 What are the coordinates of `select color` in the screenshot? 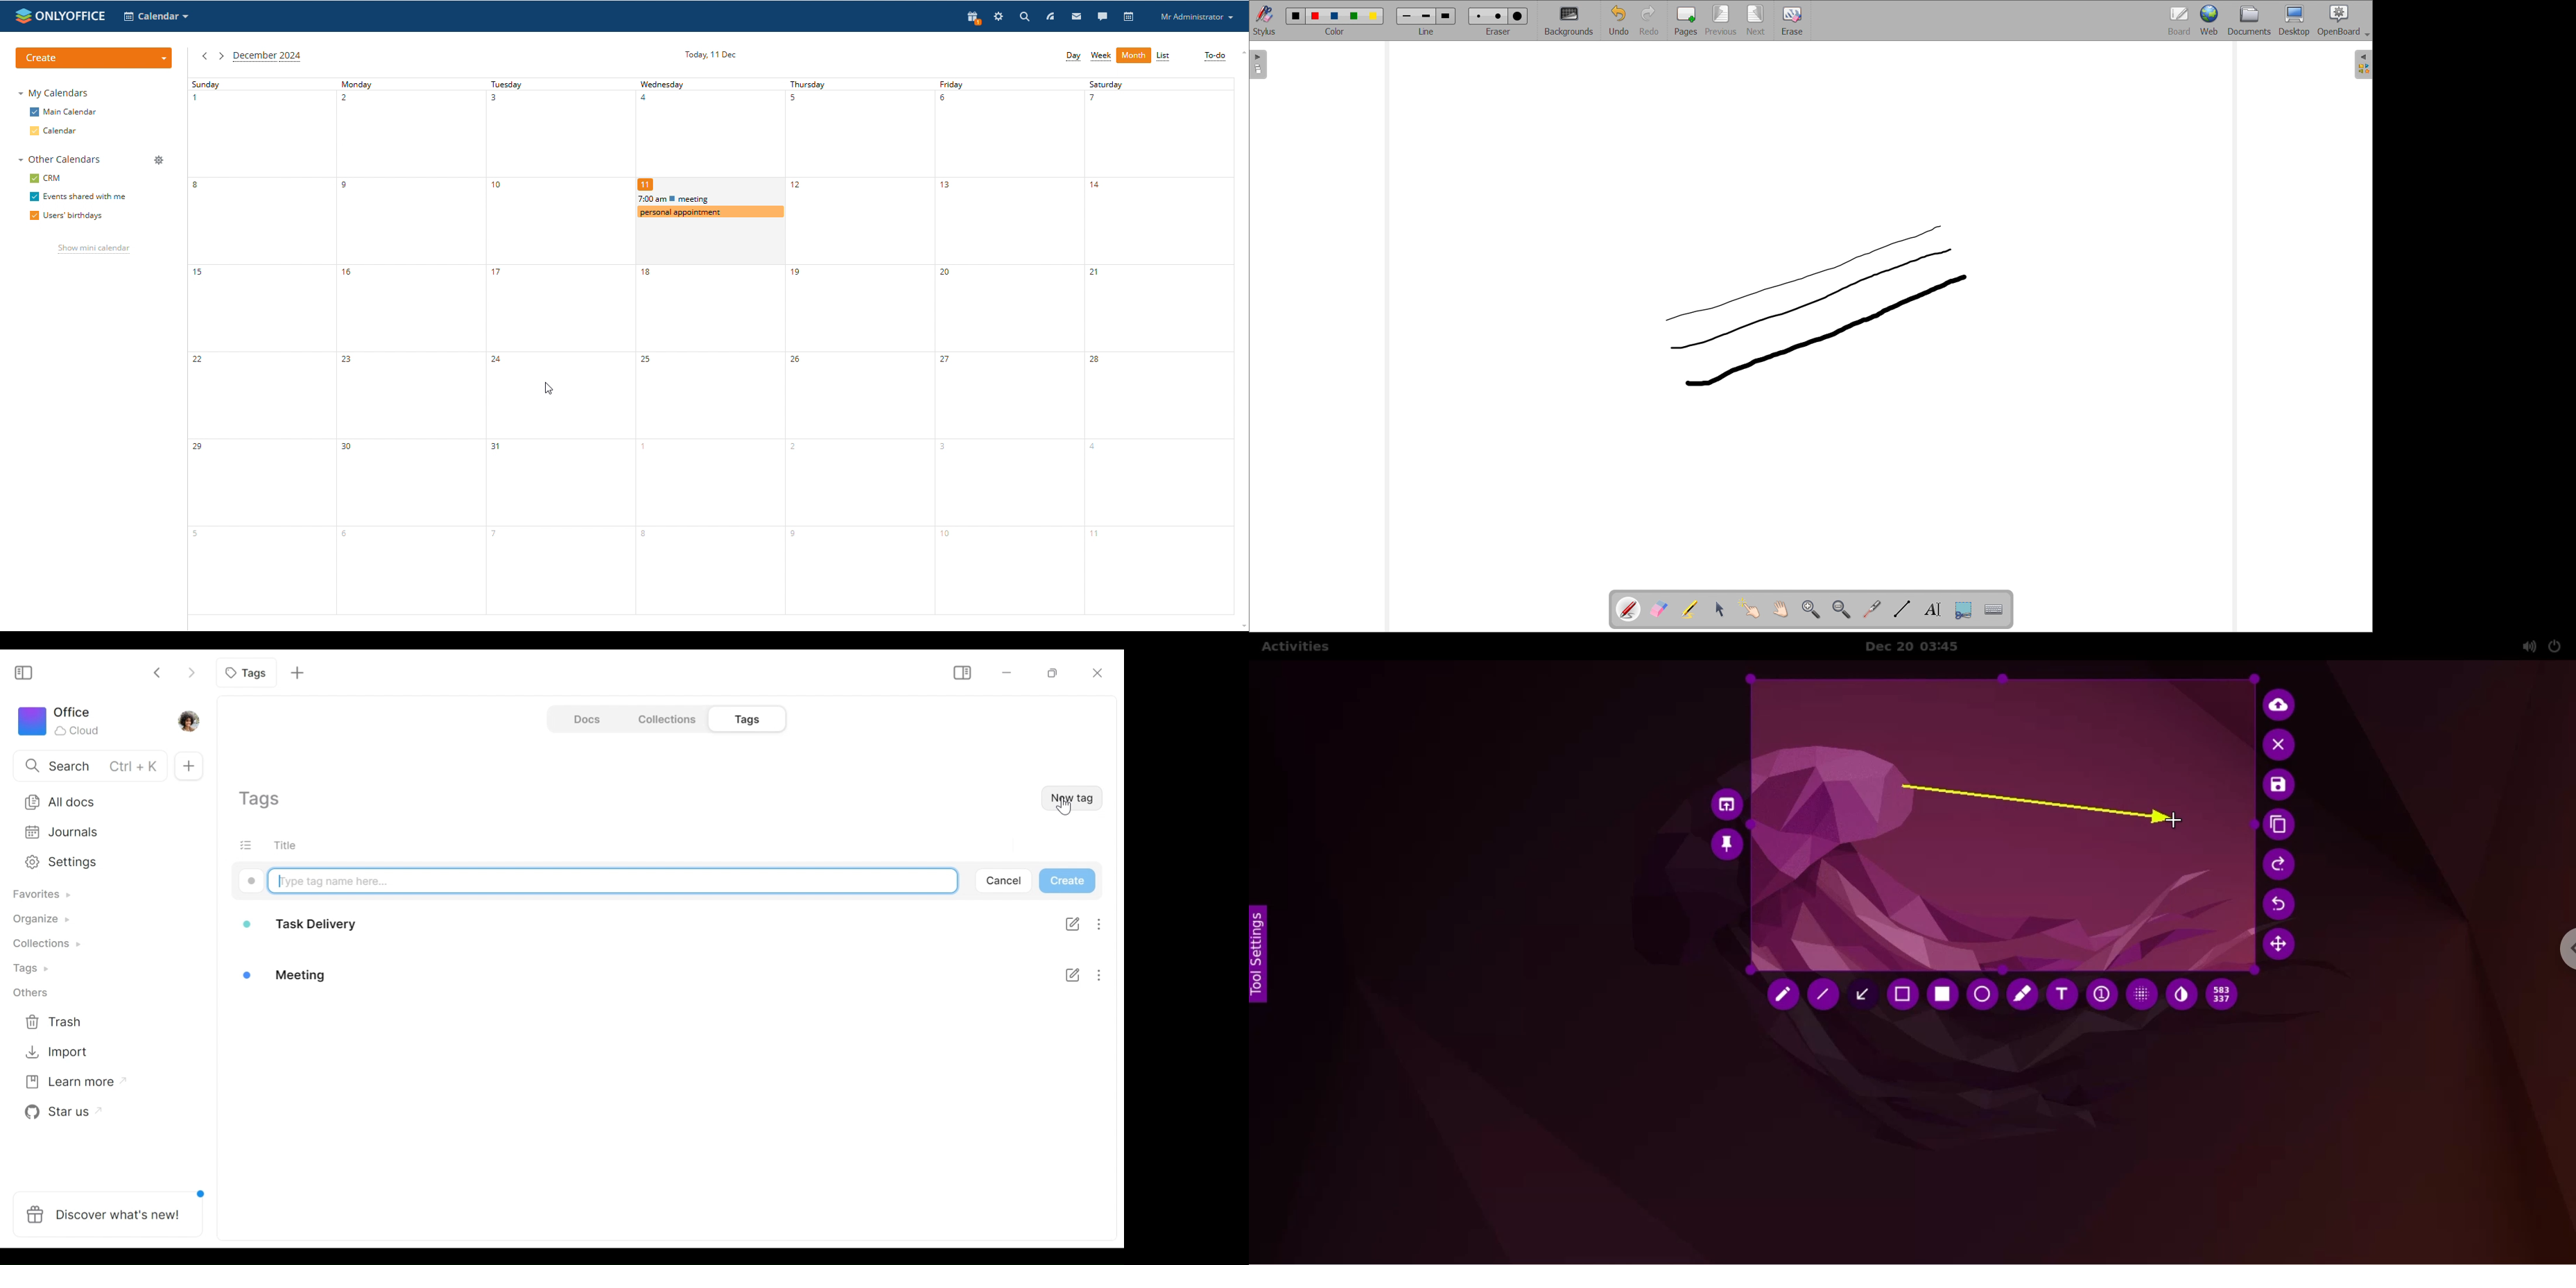 It's located at (1334, 32).